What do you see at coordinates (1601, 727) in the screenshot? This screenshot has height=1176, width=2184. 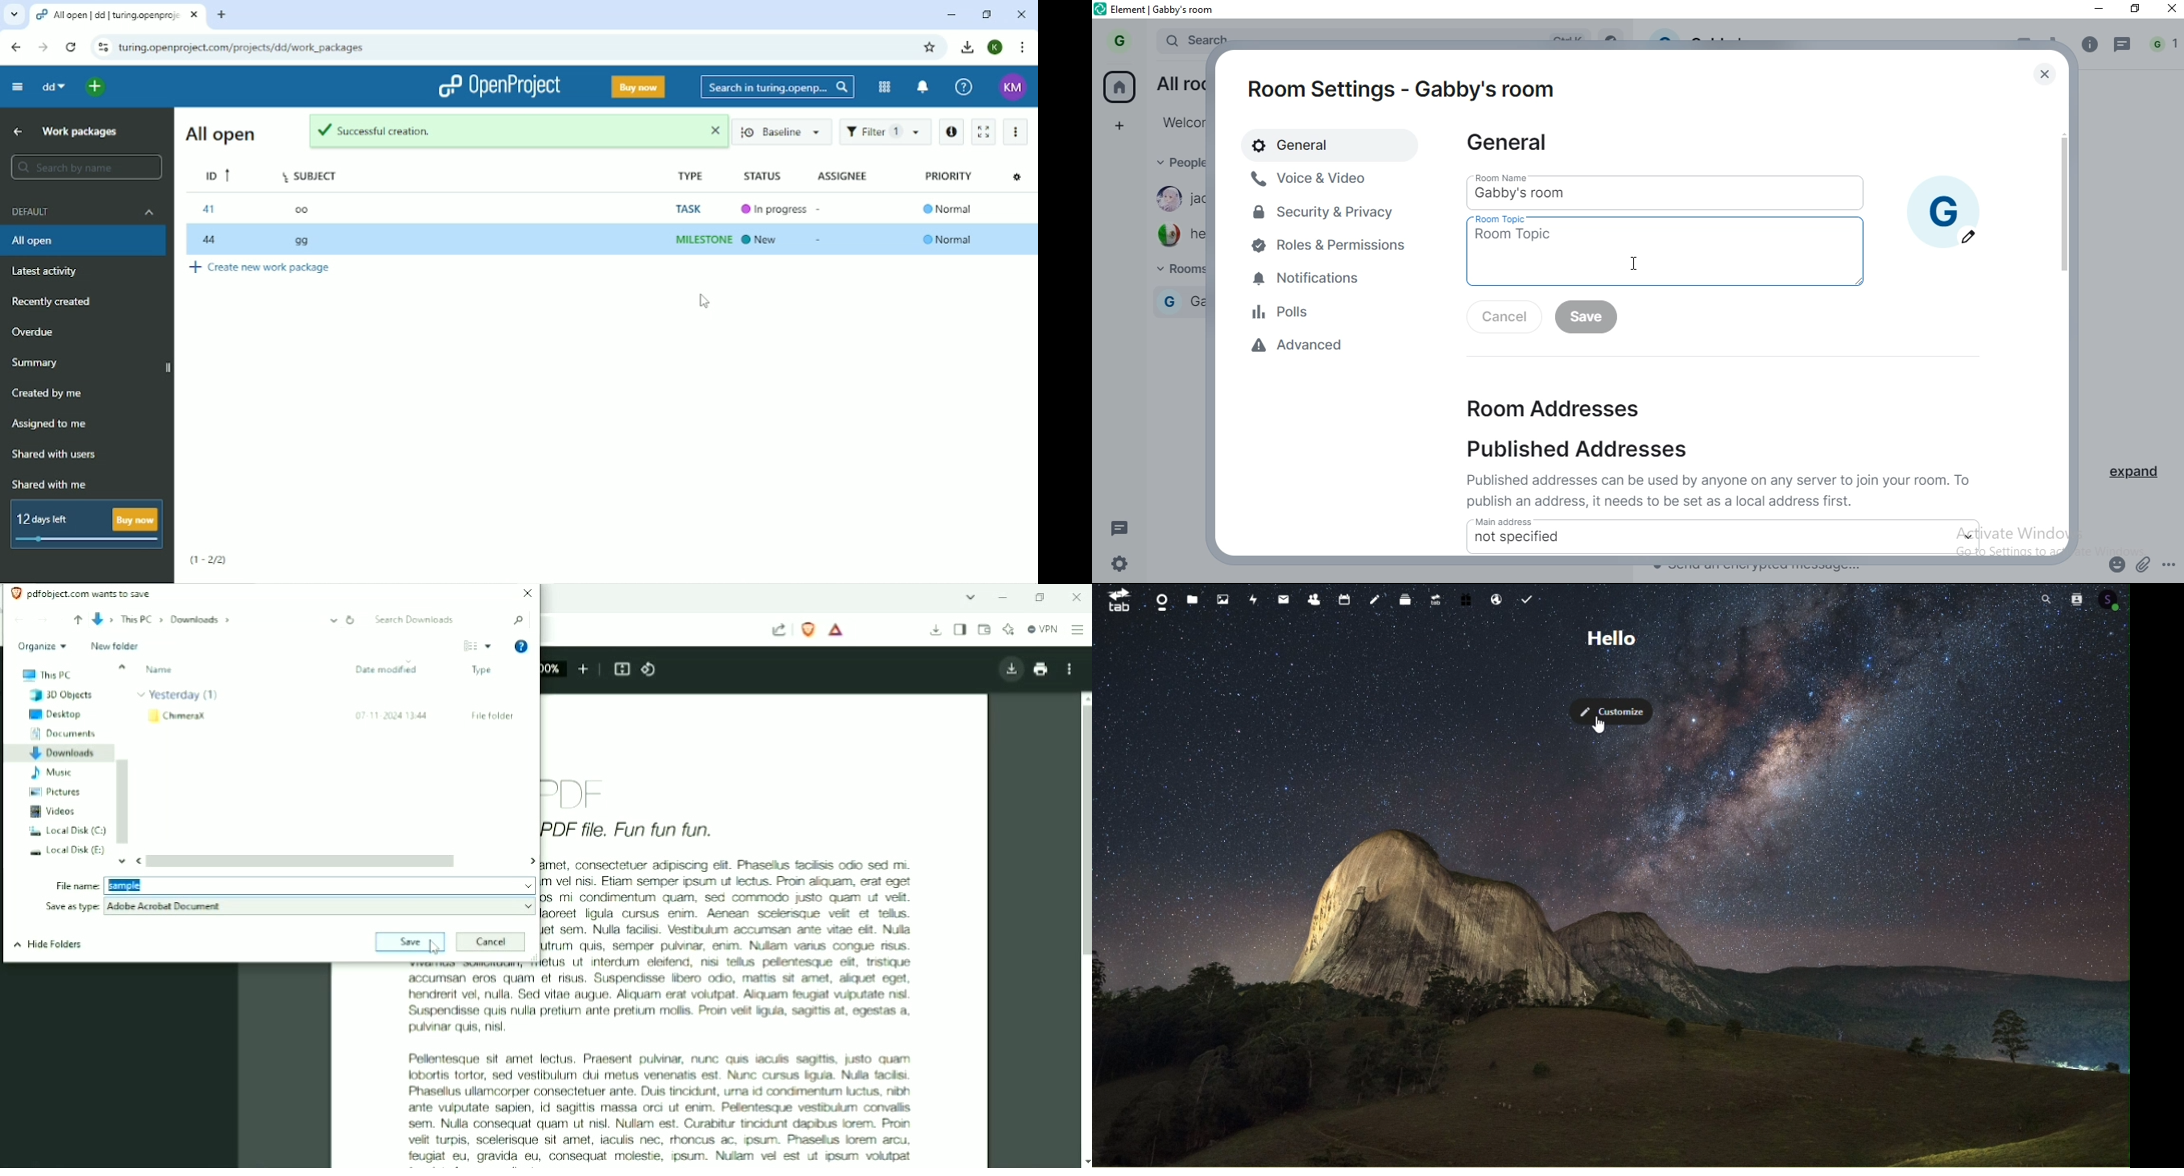 I see `cursor` at bounding box center [1601, 727].